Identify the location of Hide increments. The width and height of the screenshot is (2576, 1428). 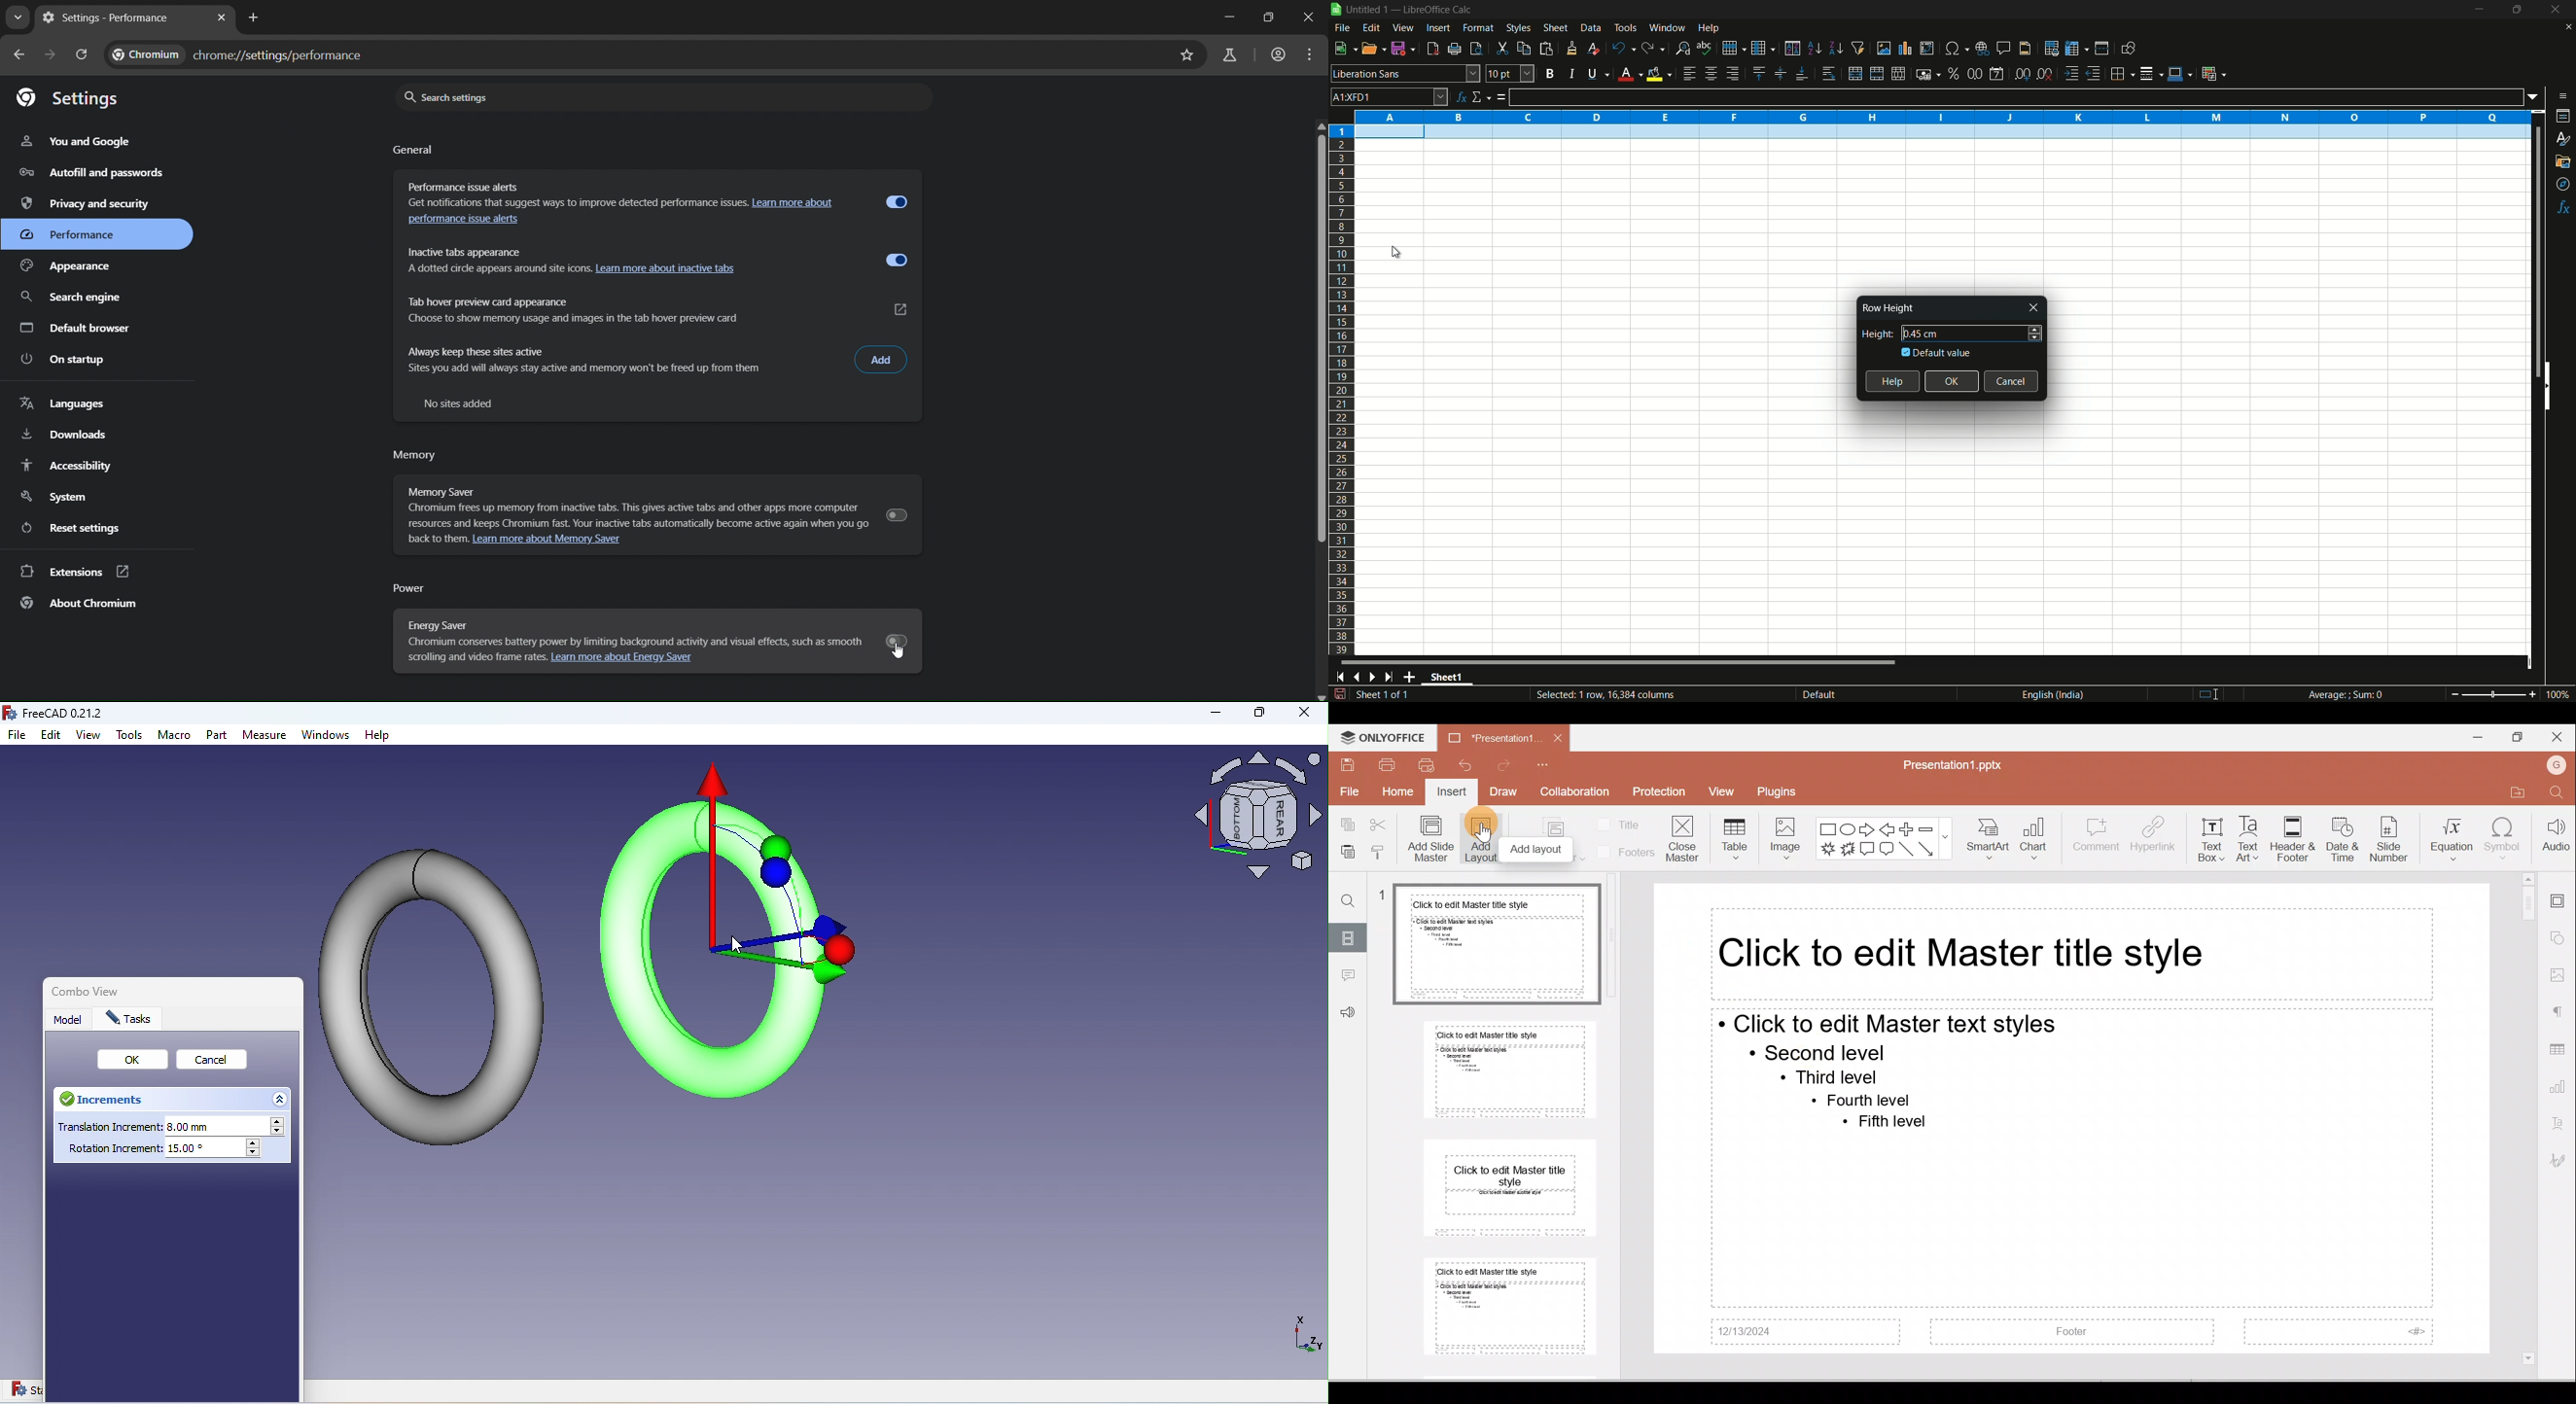
(281, 1098).